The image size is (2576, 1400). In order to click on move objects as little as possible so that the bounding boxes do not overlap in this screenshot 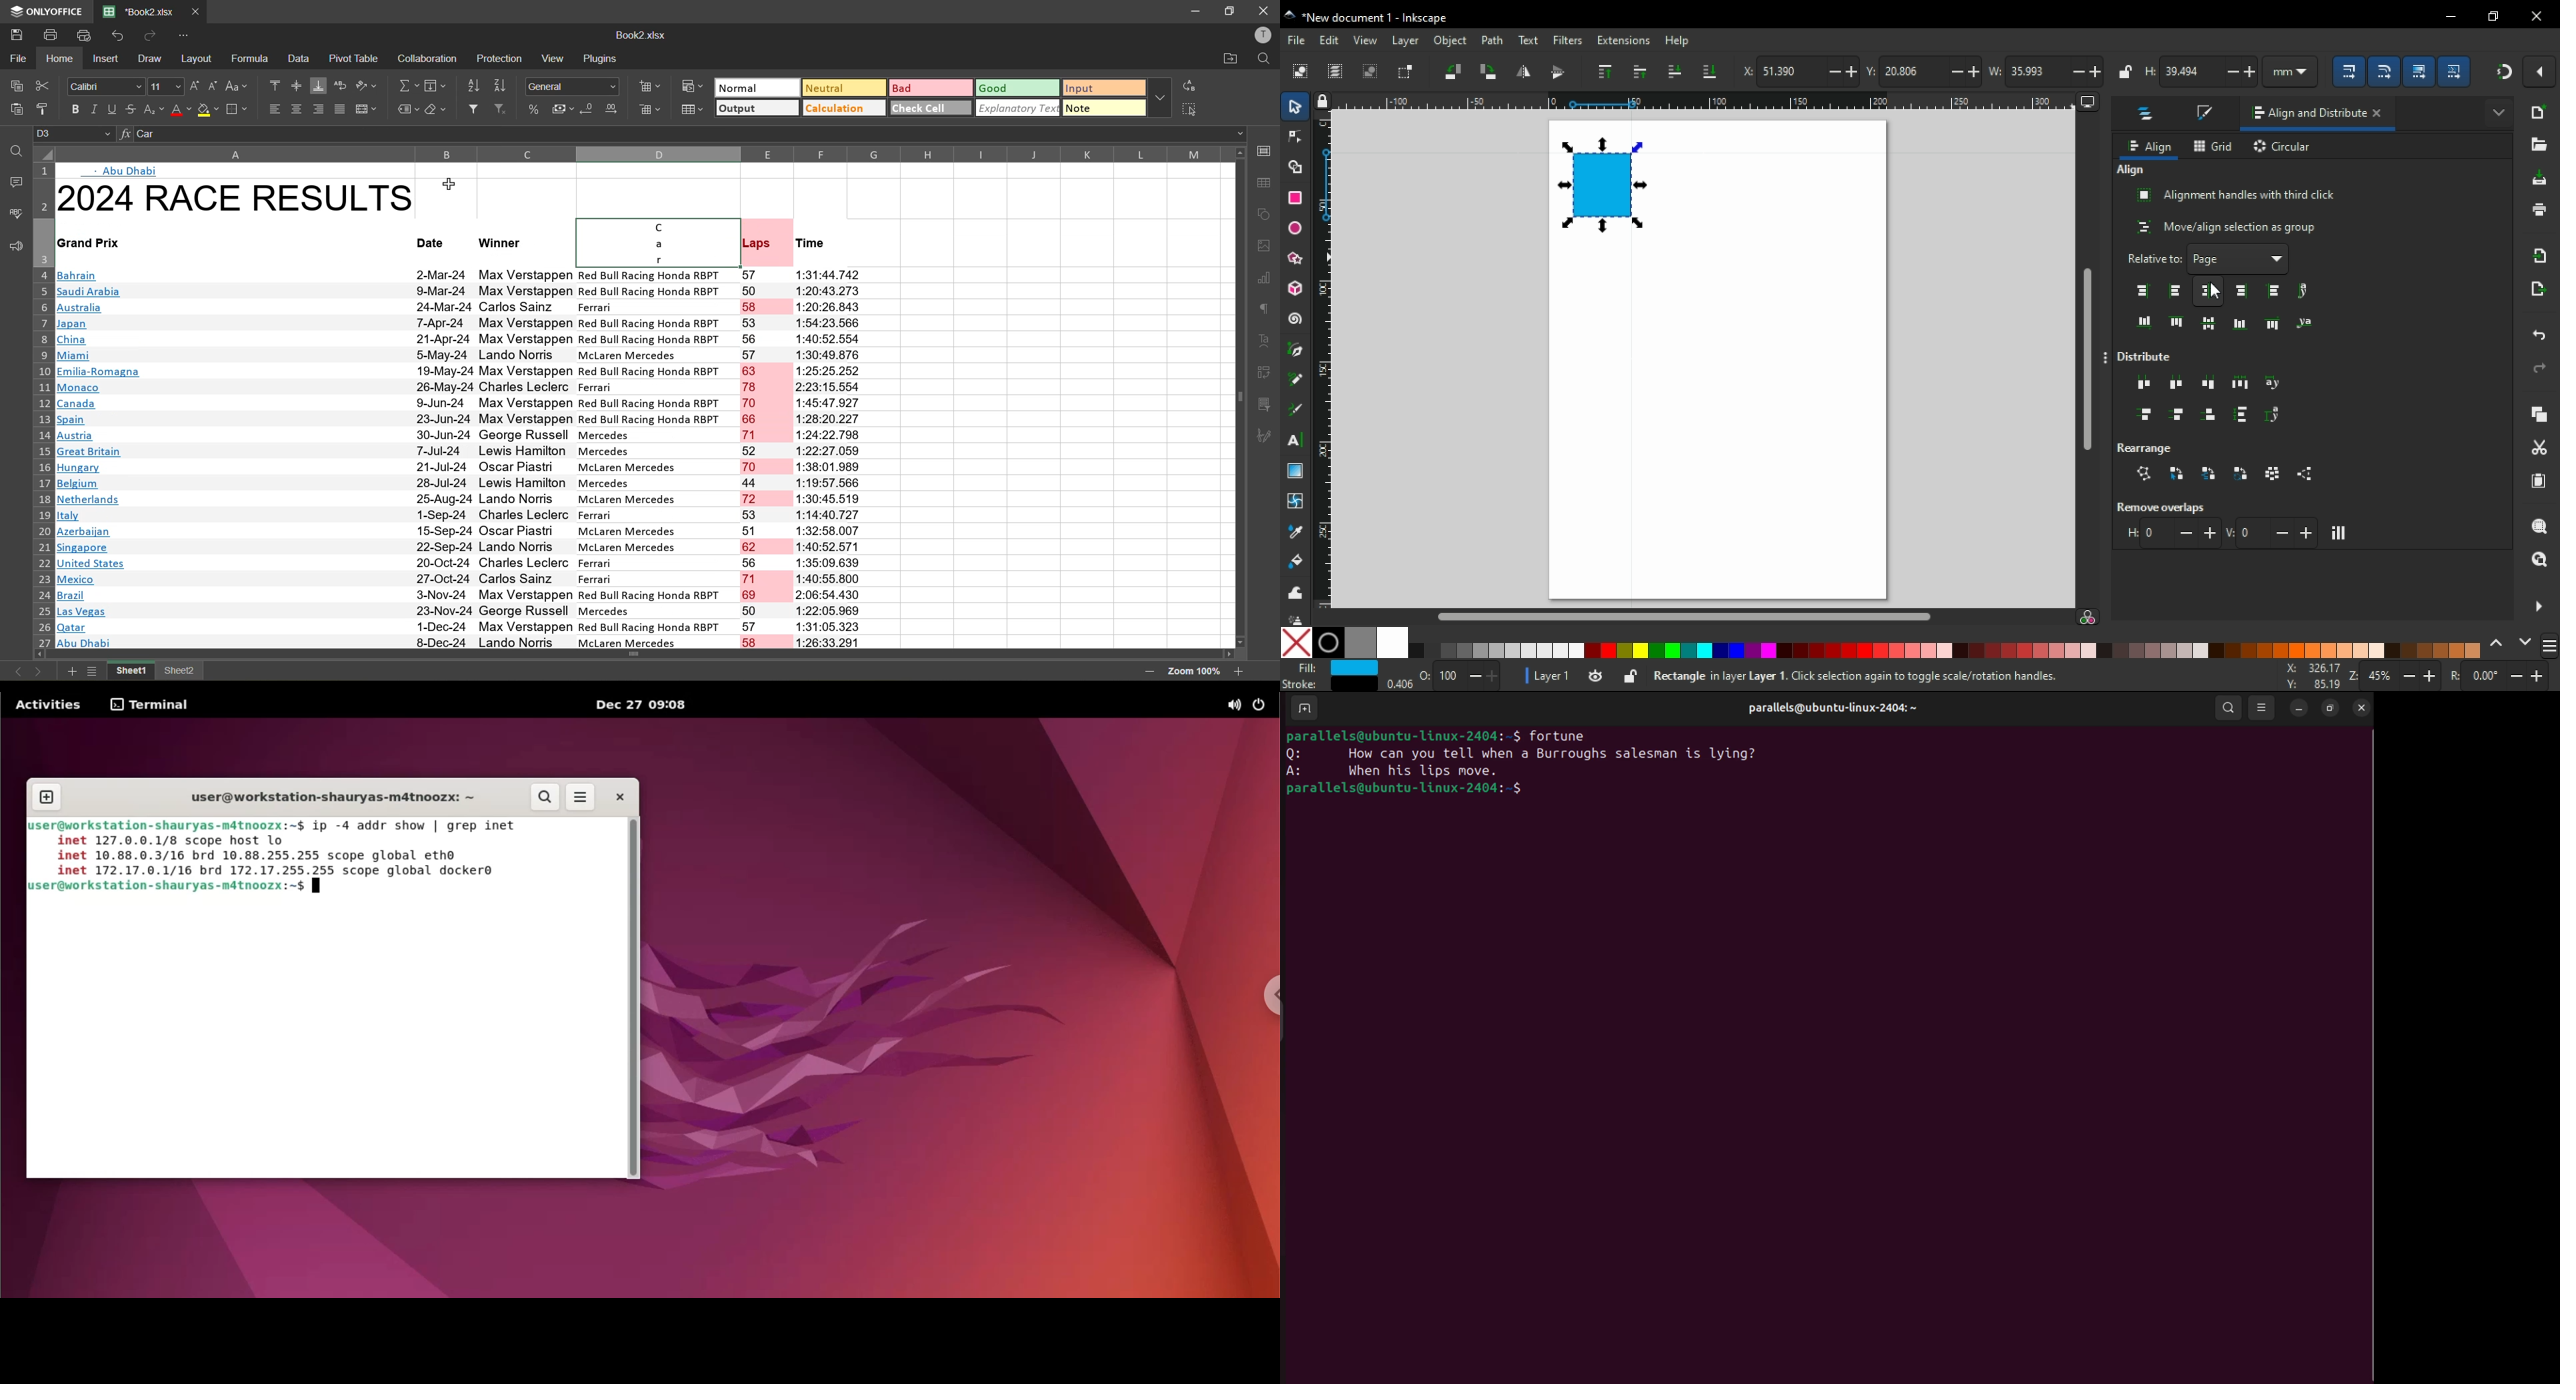, I will do `click(2340, 533)`.